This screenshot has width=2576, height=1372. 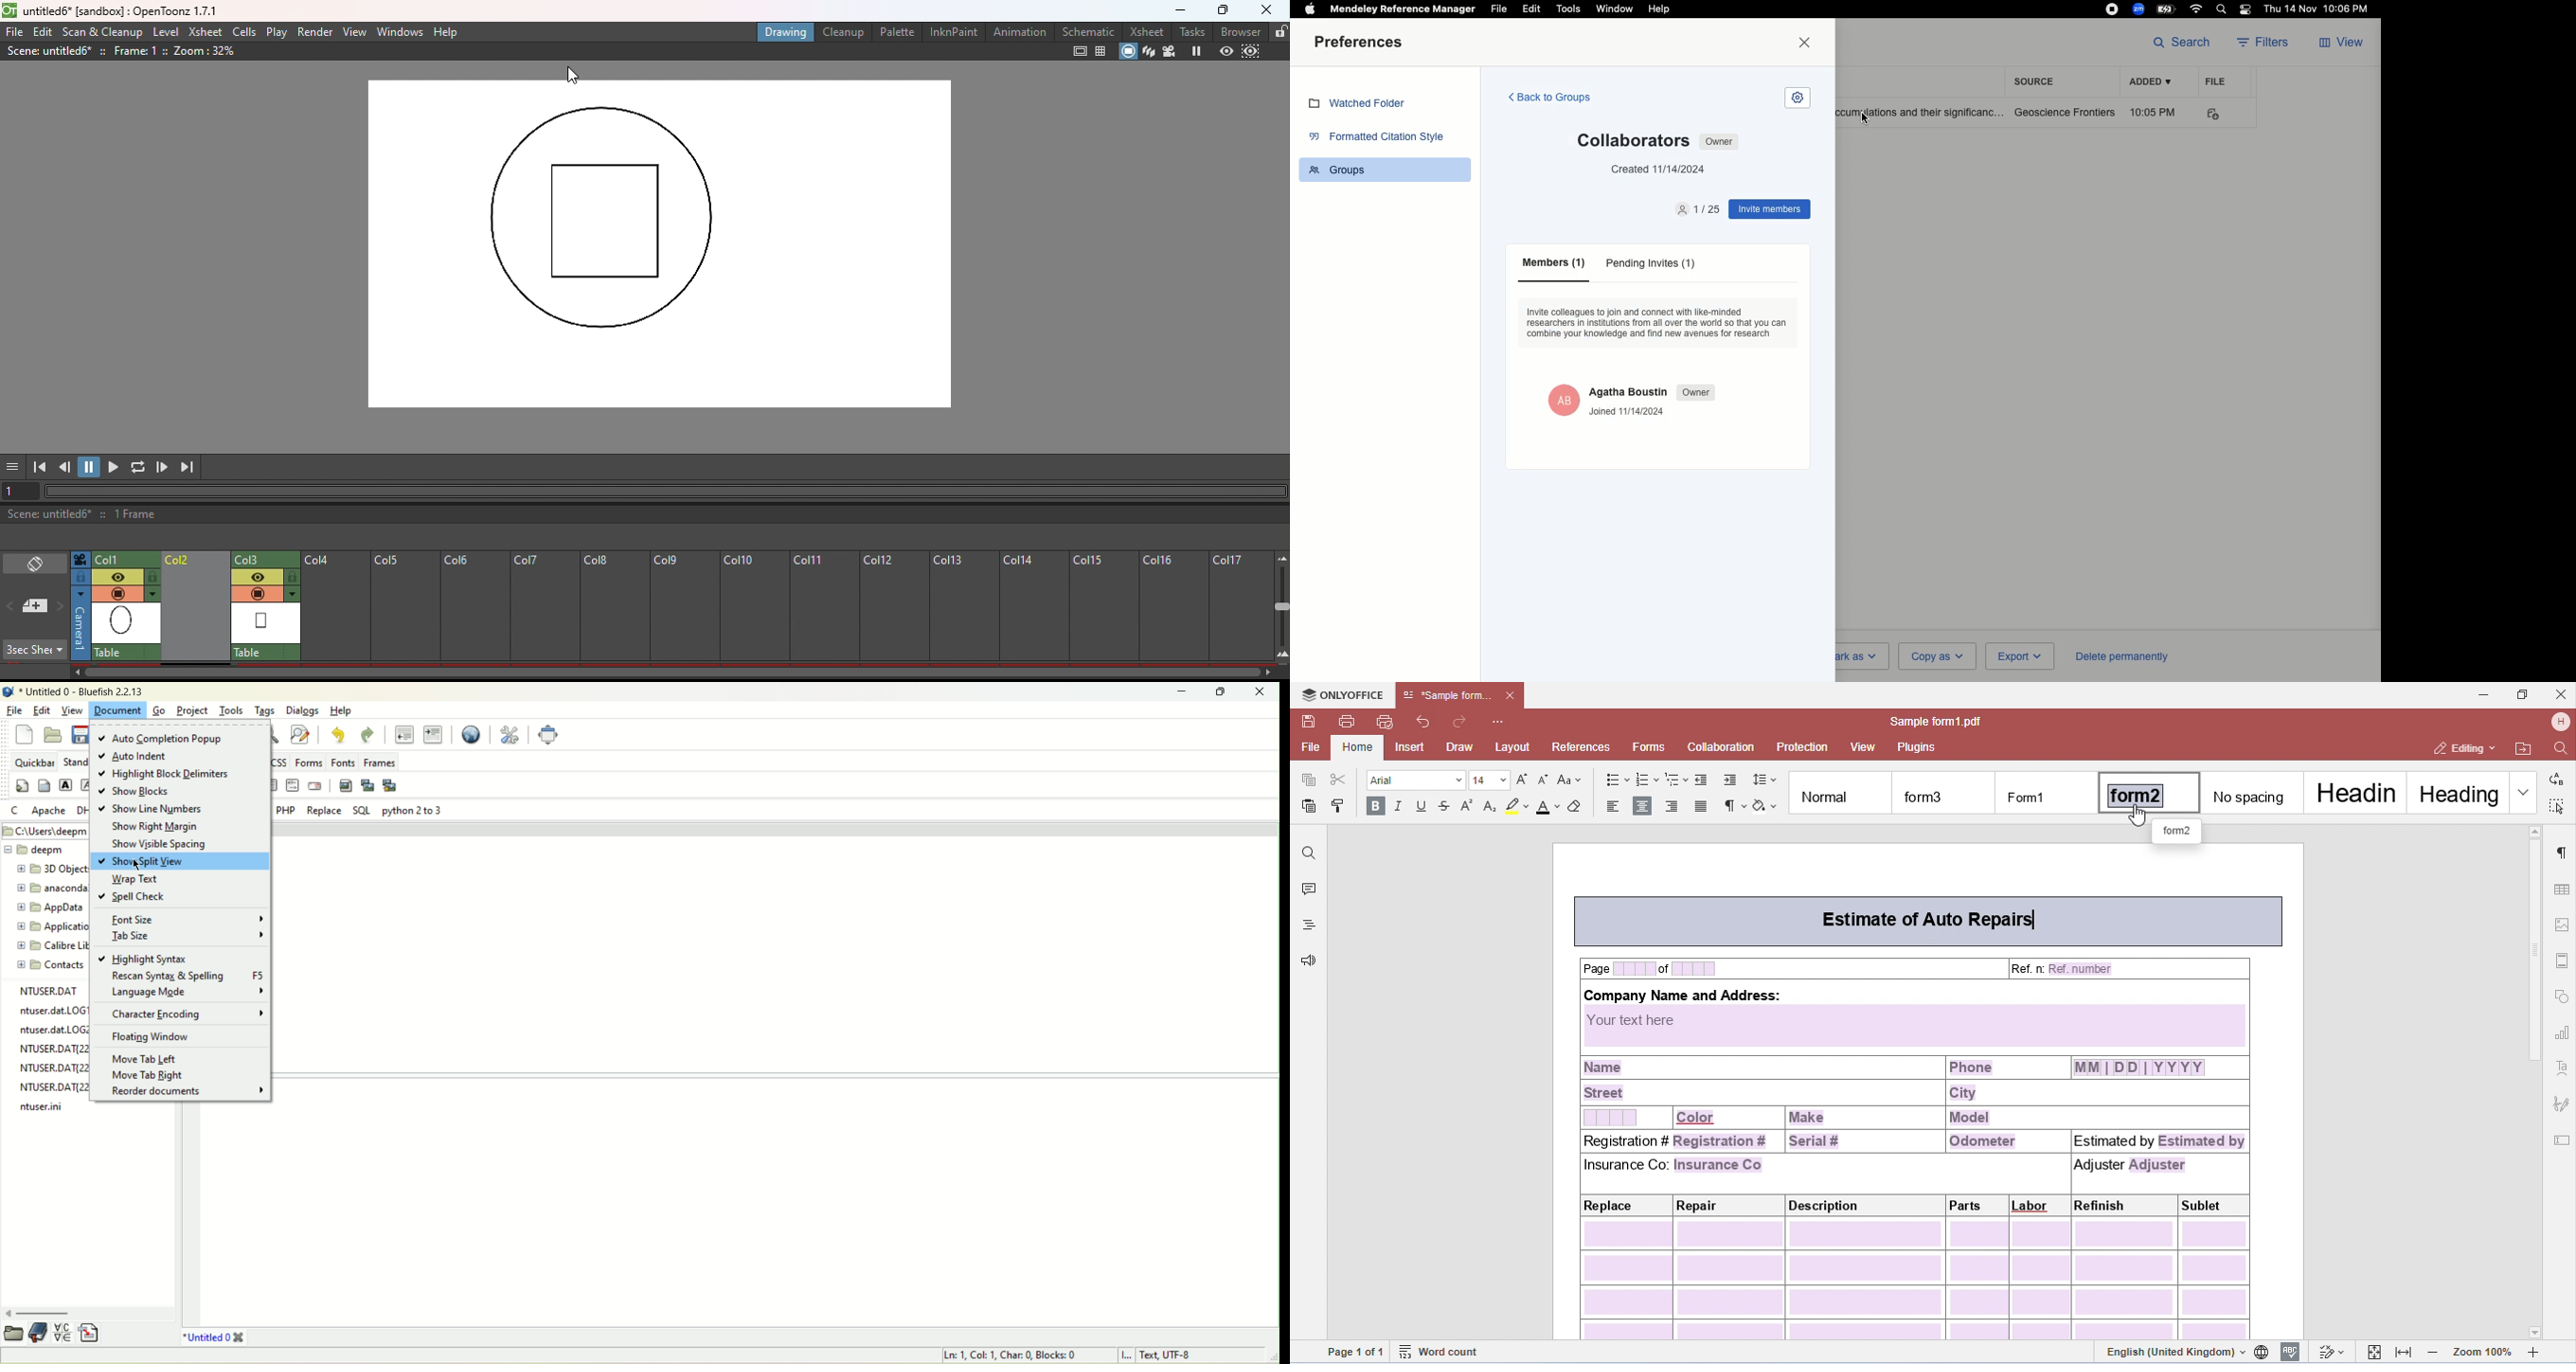 What do you see at coordinates (160, 709) in the screenshot?
I see `Go` at bounding box center [160, 709].